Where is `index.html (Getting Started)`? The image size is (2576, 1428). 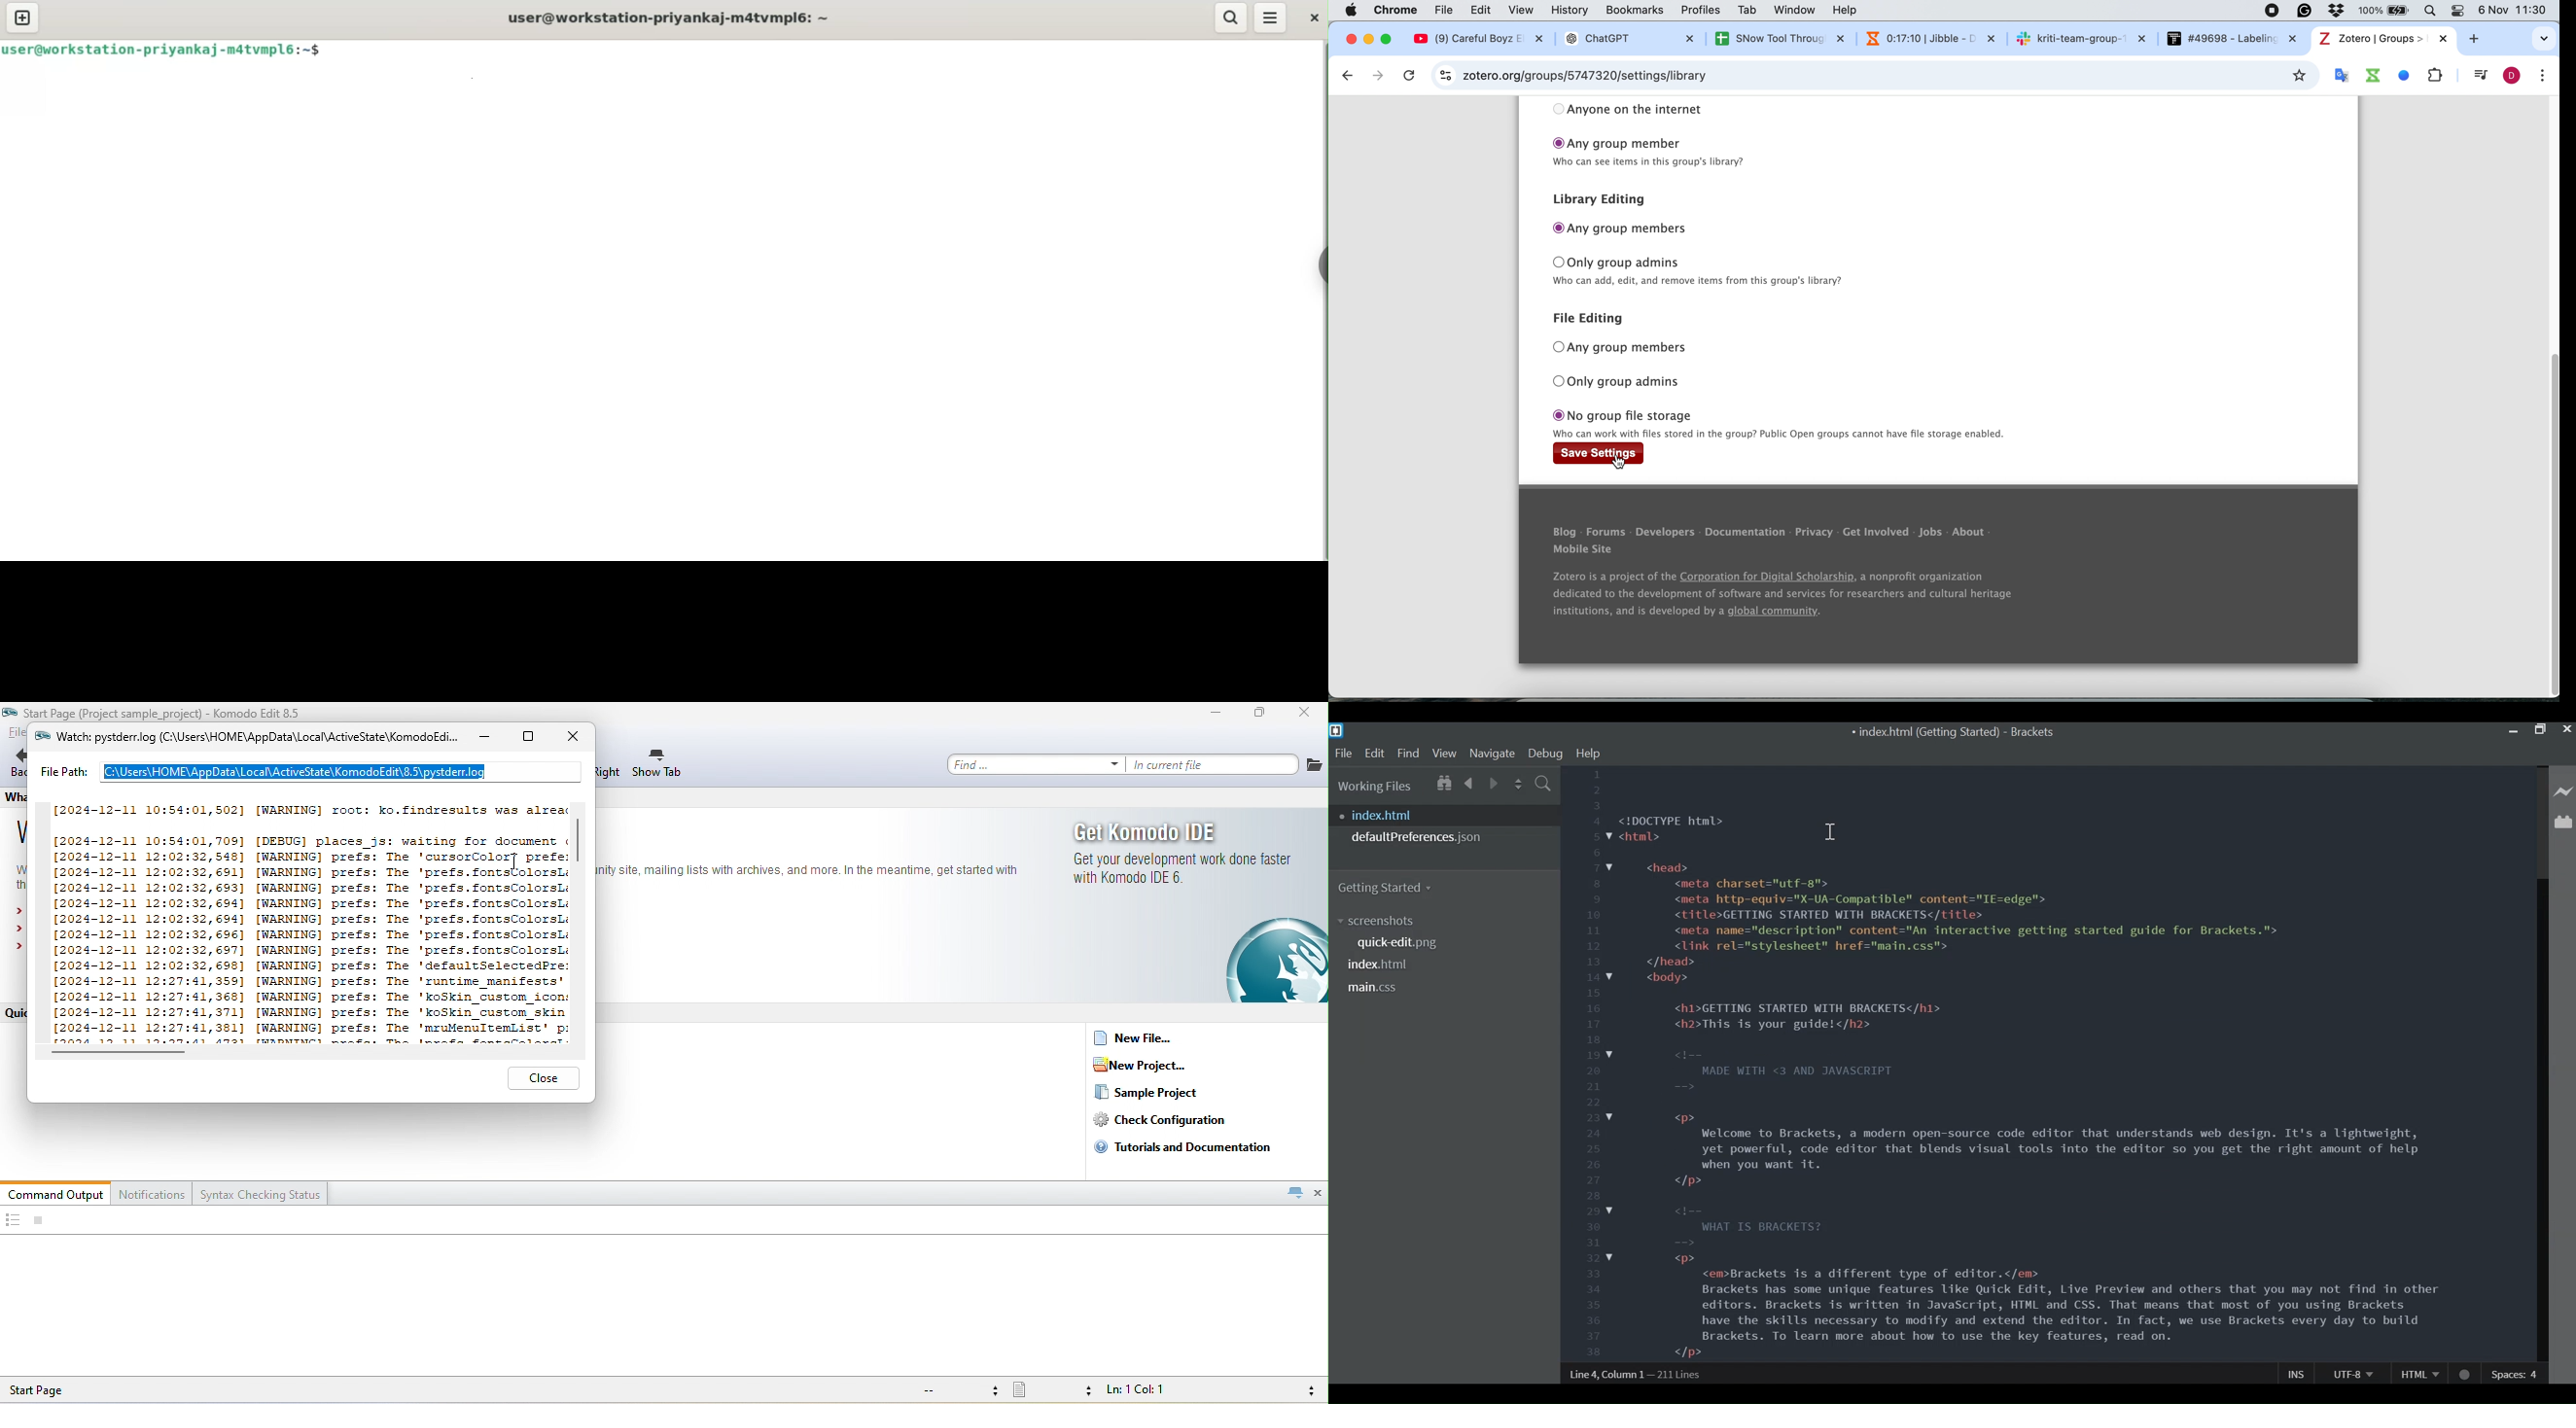
index.html (Getting Started) is located at coordinates (1924, 733).